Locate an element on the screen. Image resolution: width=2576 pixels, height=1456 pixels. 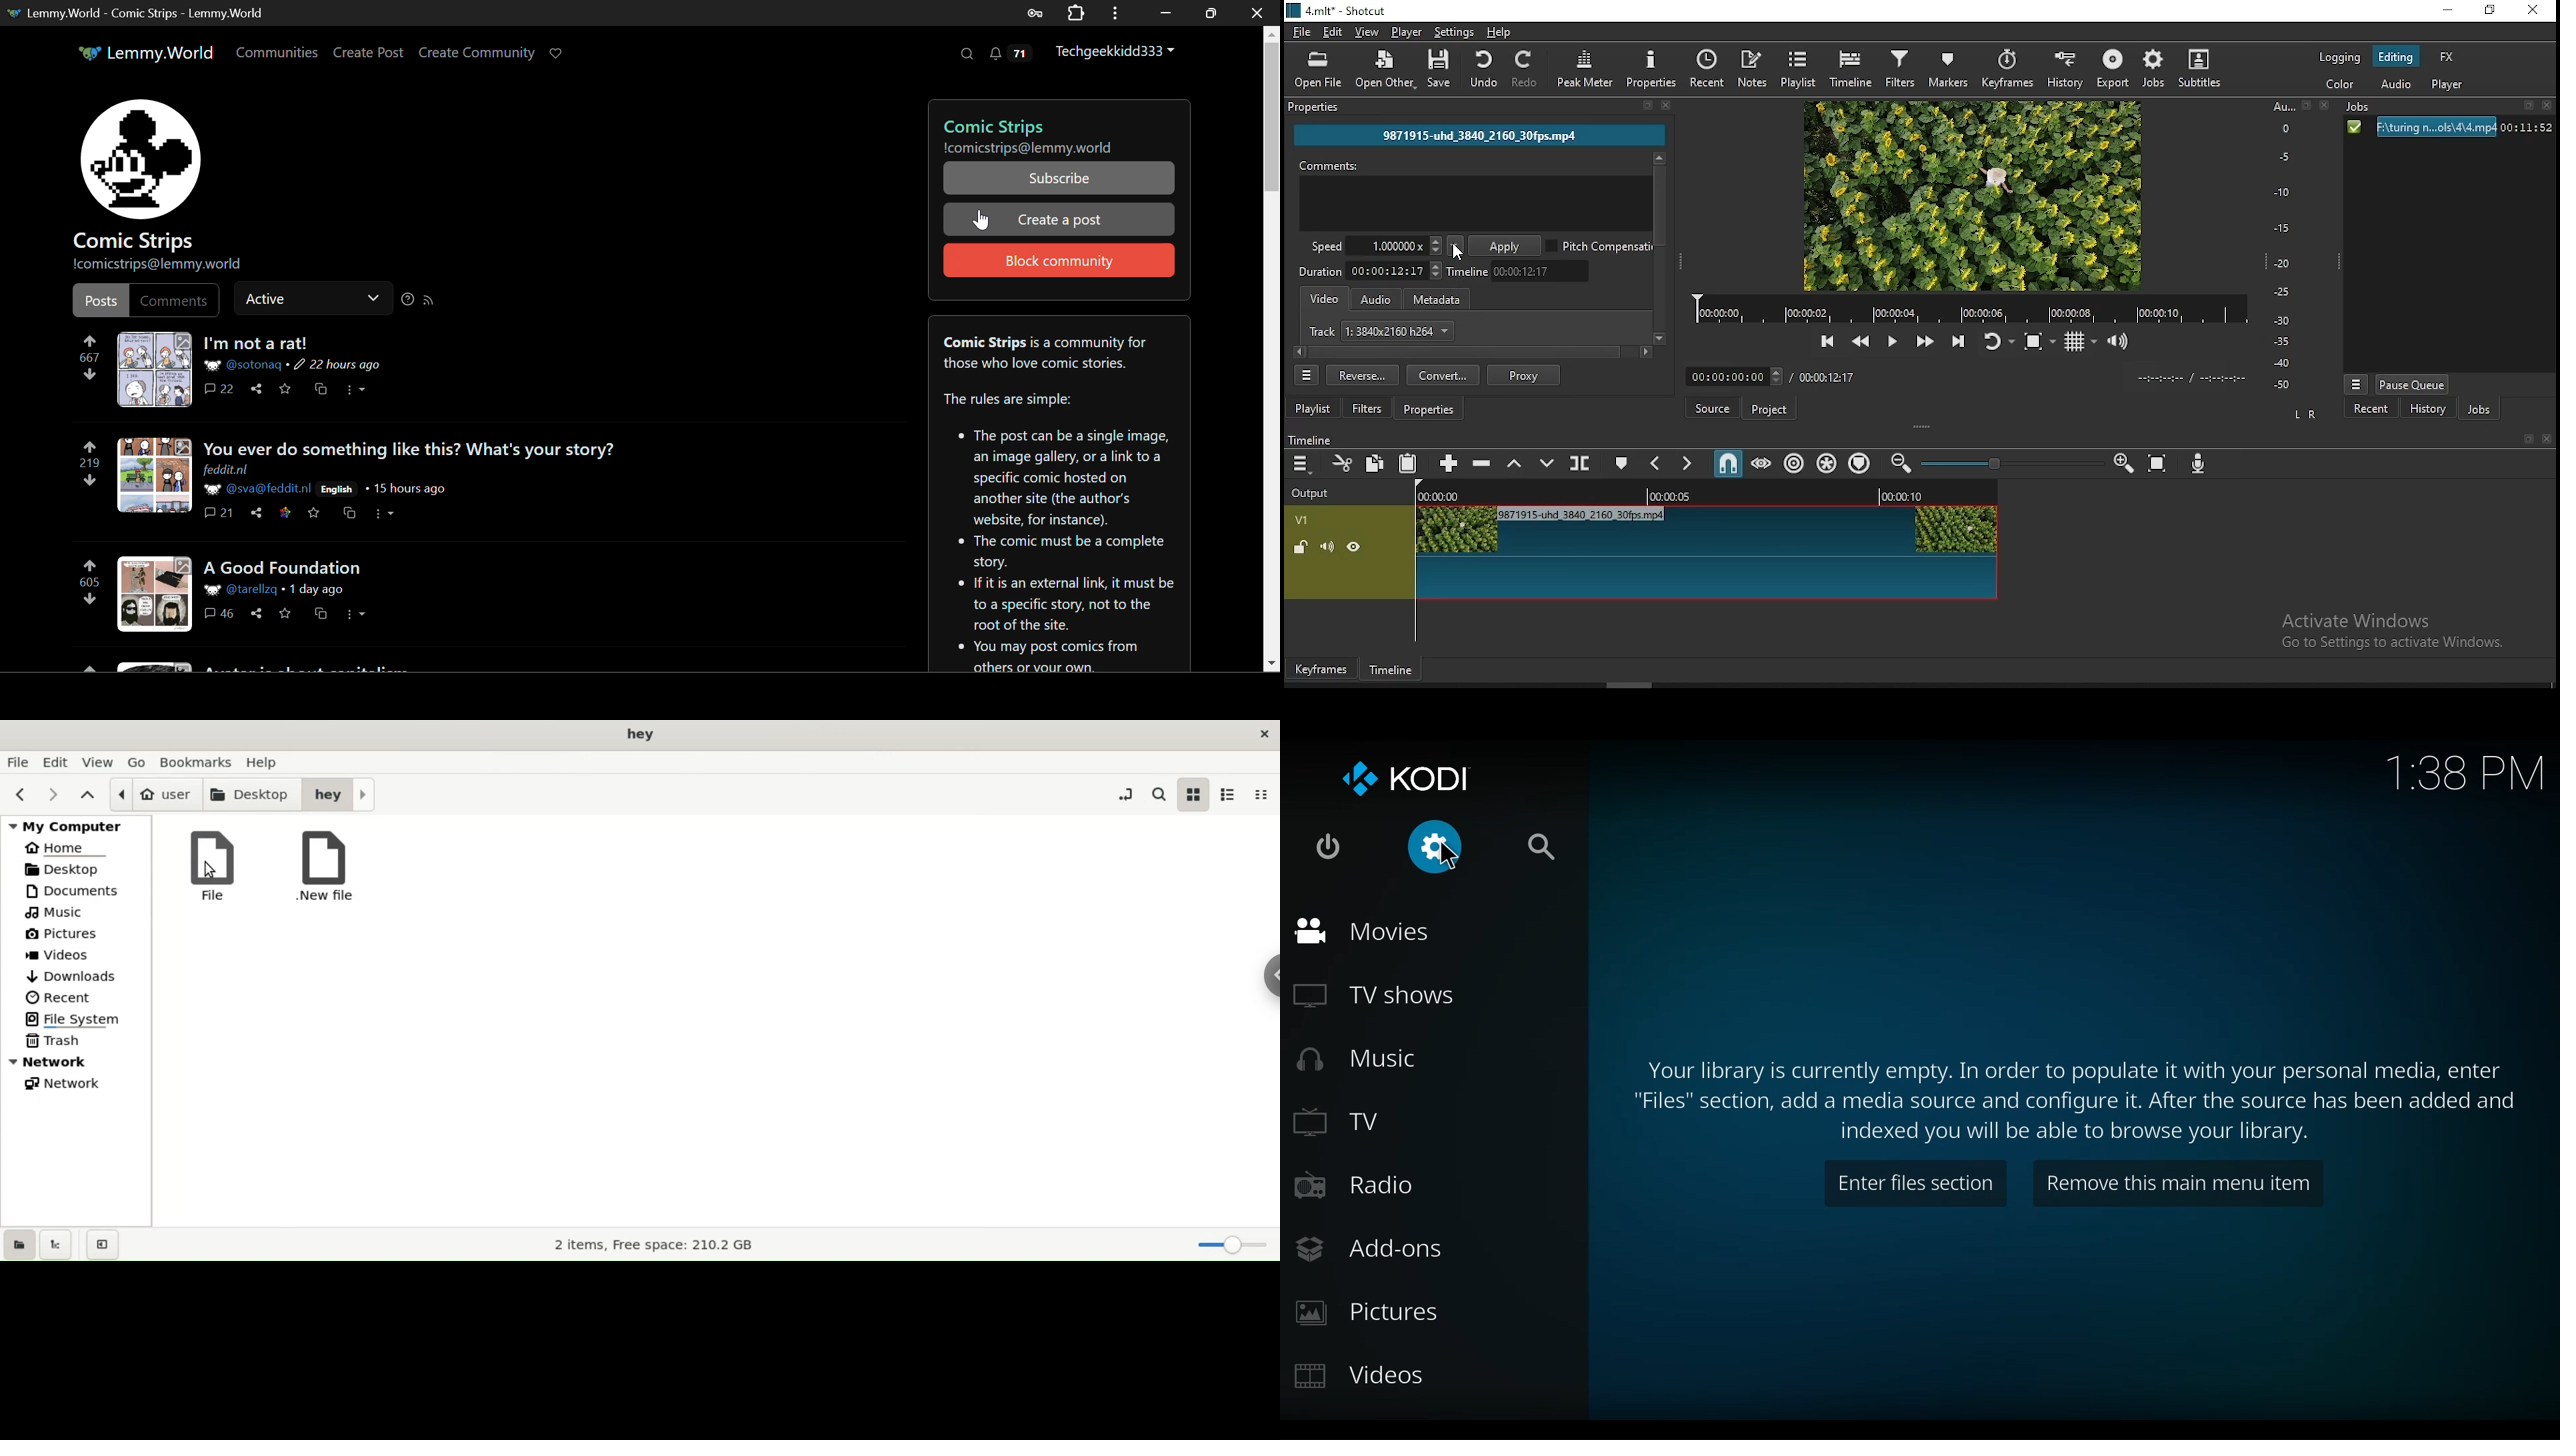
undo is located at coordinates (1479, 68).